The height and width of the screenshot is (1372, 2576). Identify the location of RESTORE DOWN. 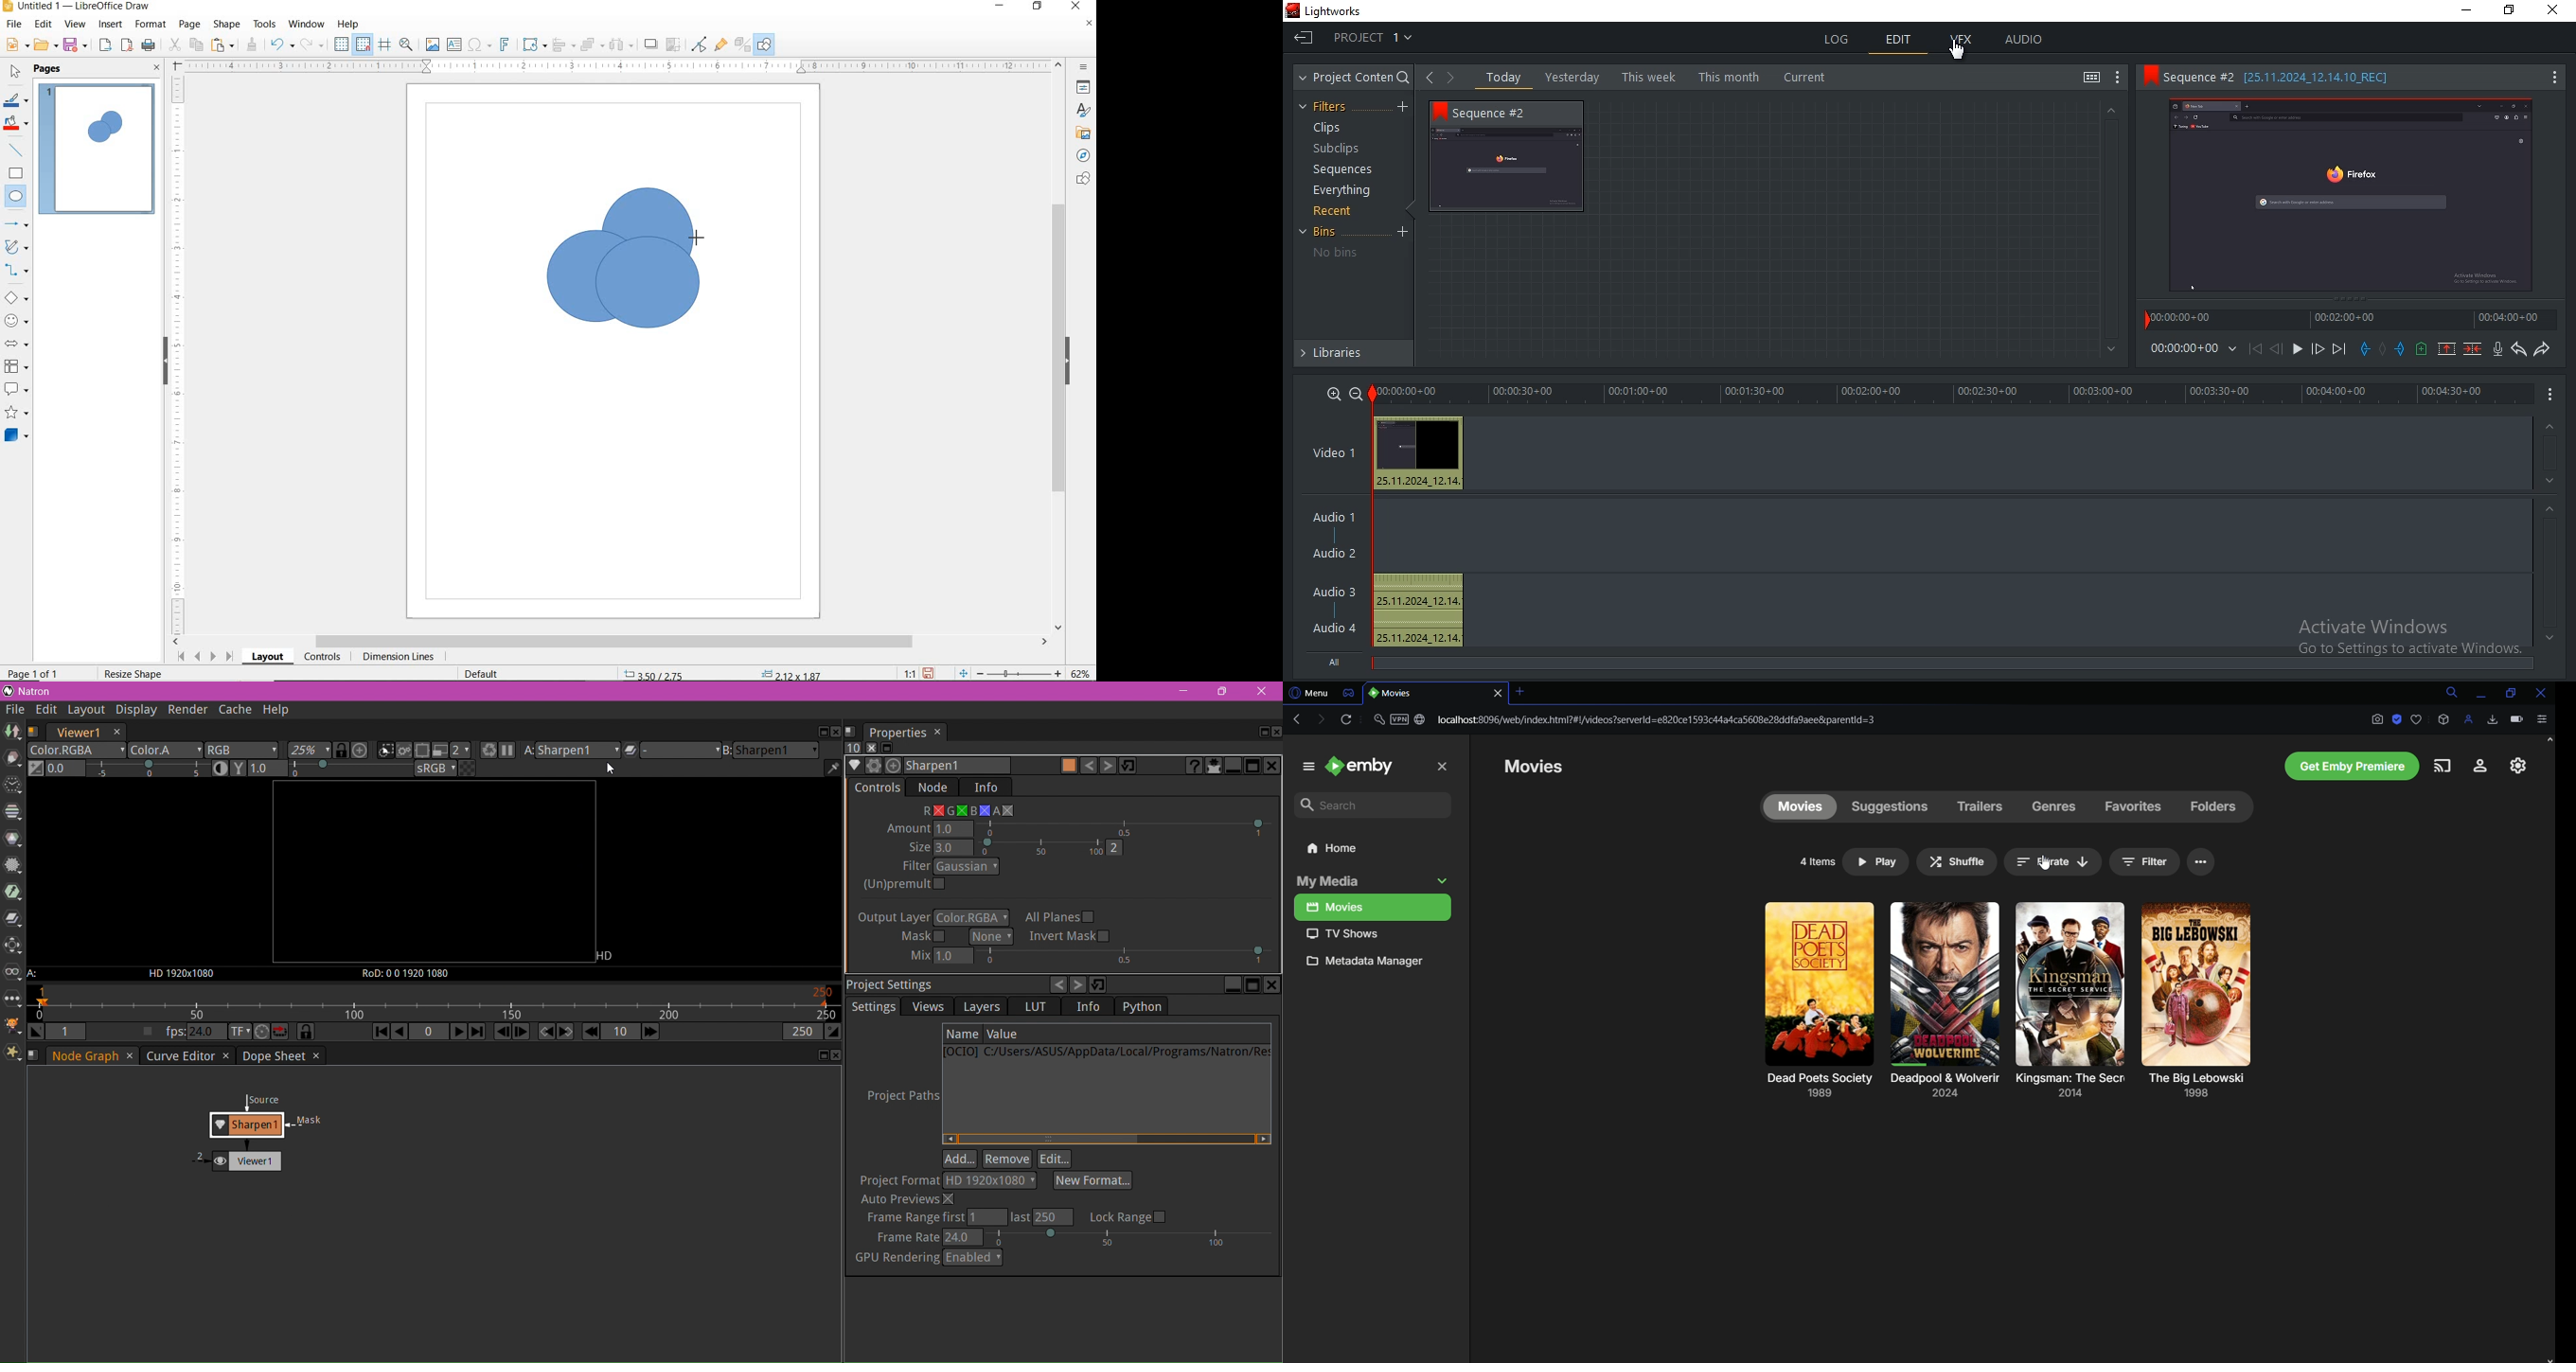
(1038, 7).